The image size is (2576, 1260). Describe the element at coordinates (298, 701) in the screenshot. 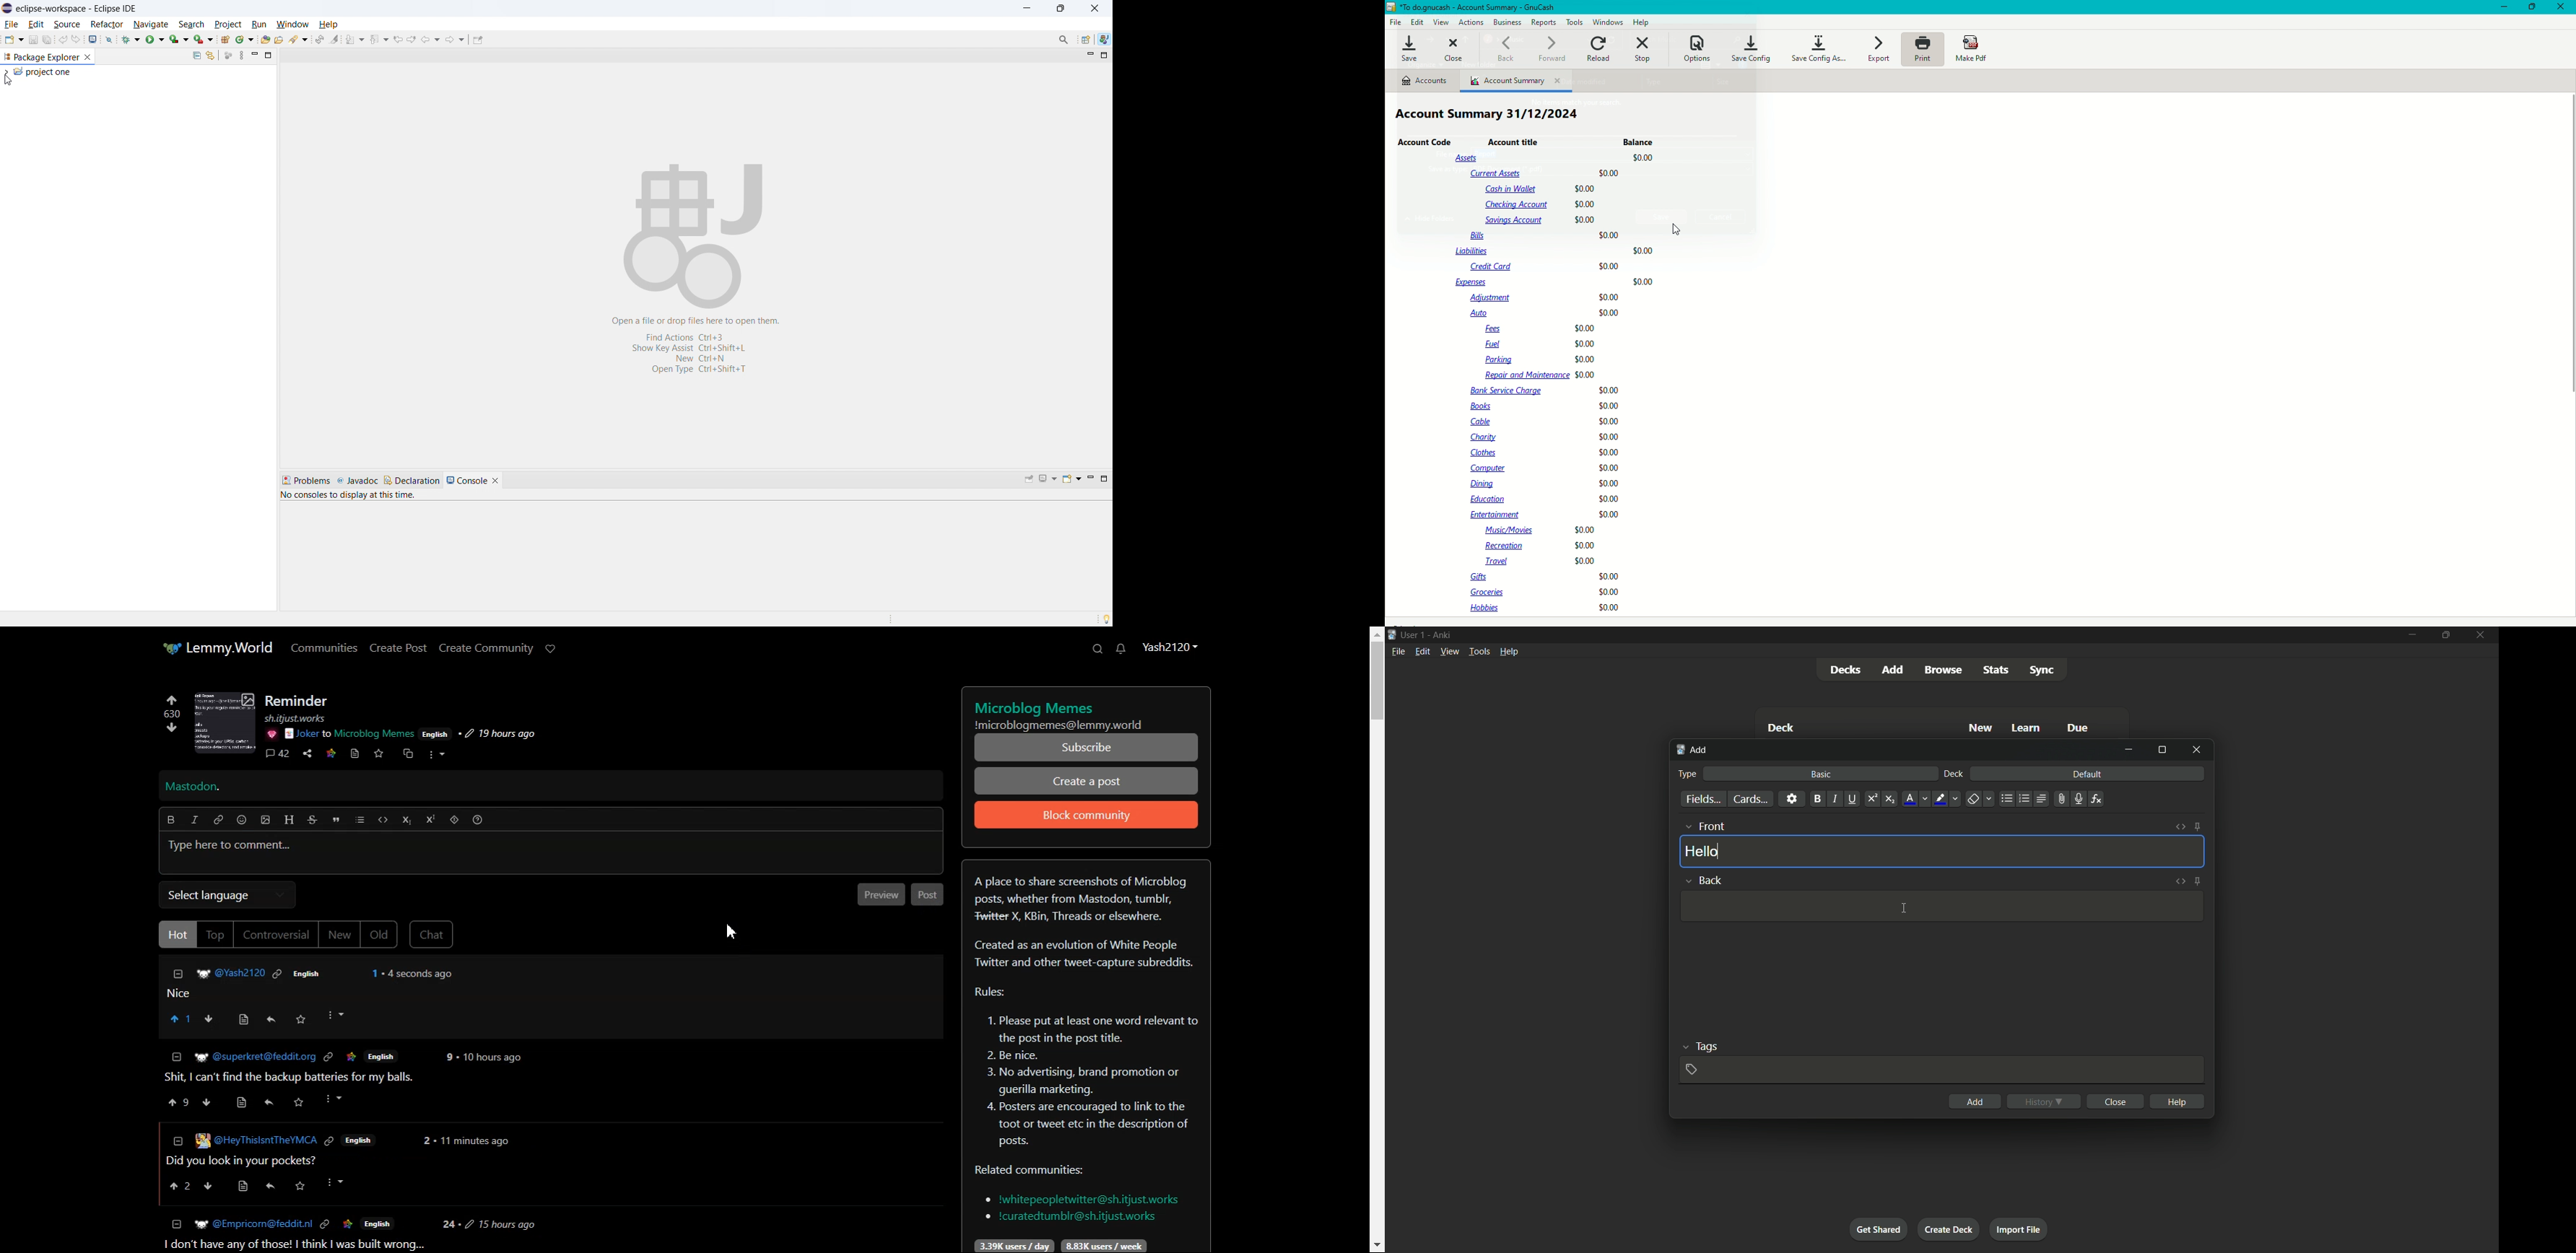

I see `Text` at that location.